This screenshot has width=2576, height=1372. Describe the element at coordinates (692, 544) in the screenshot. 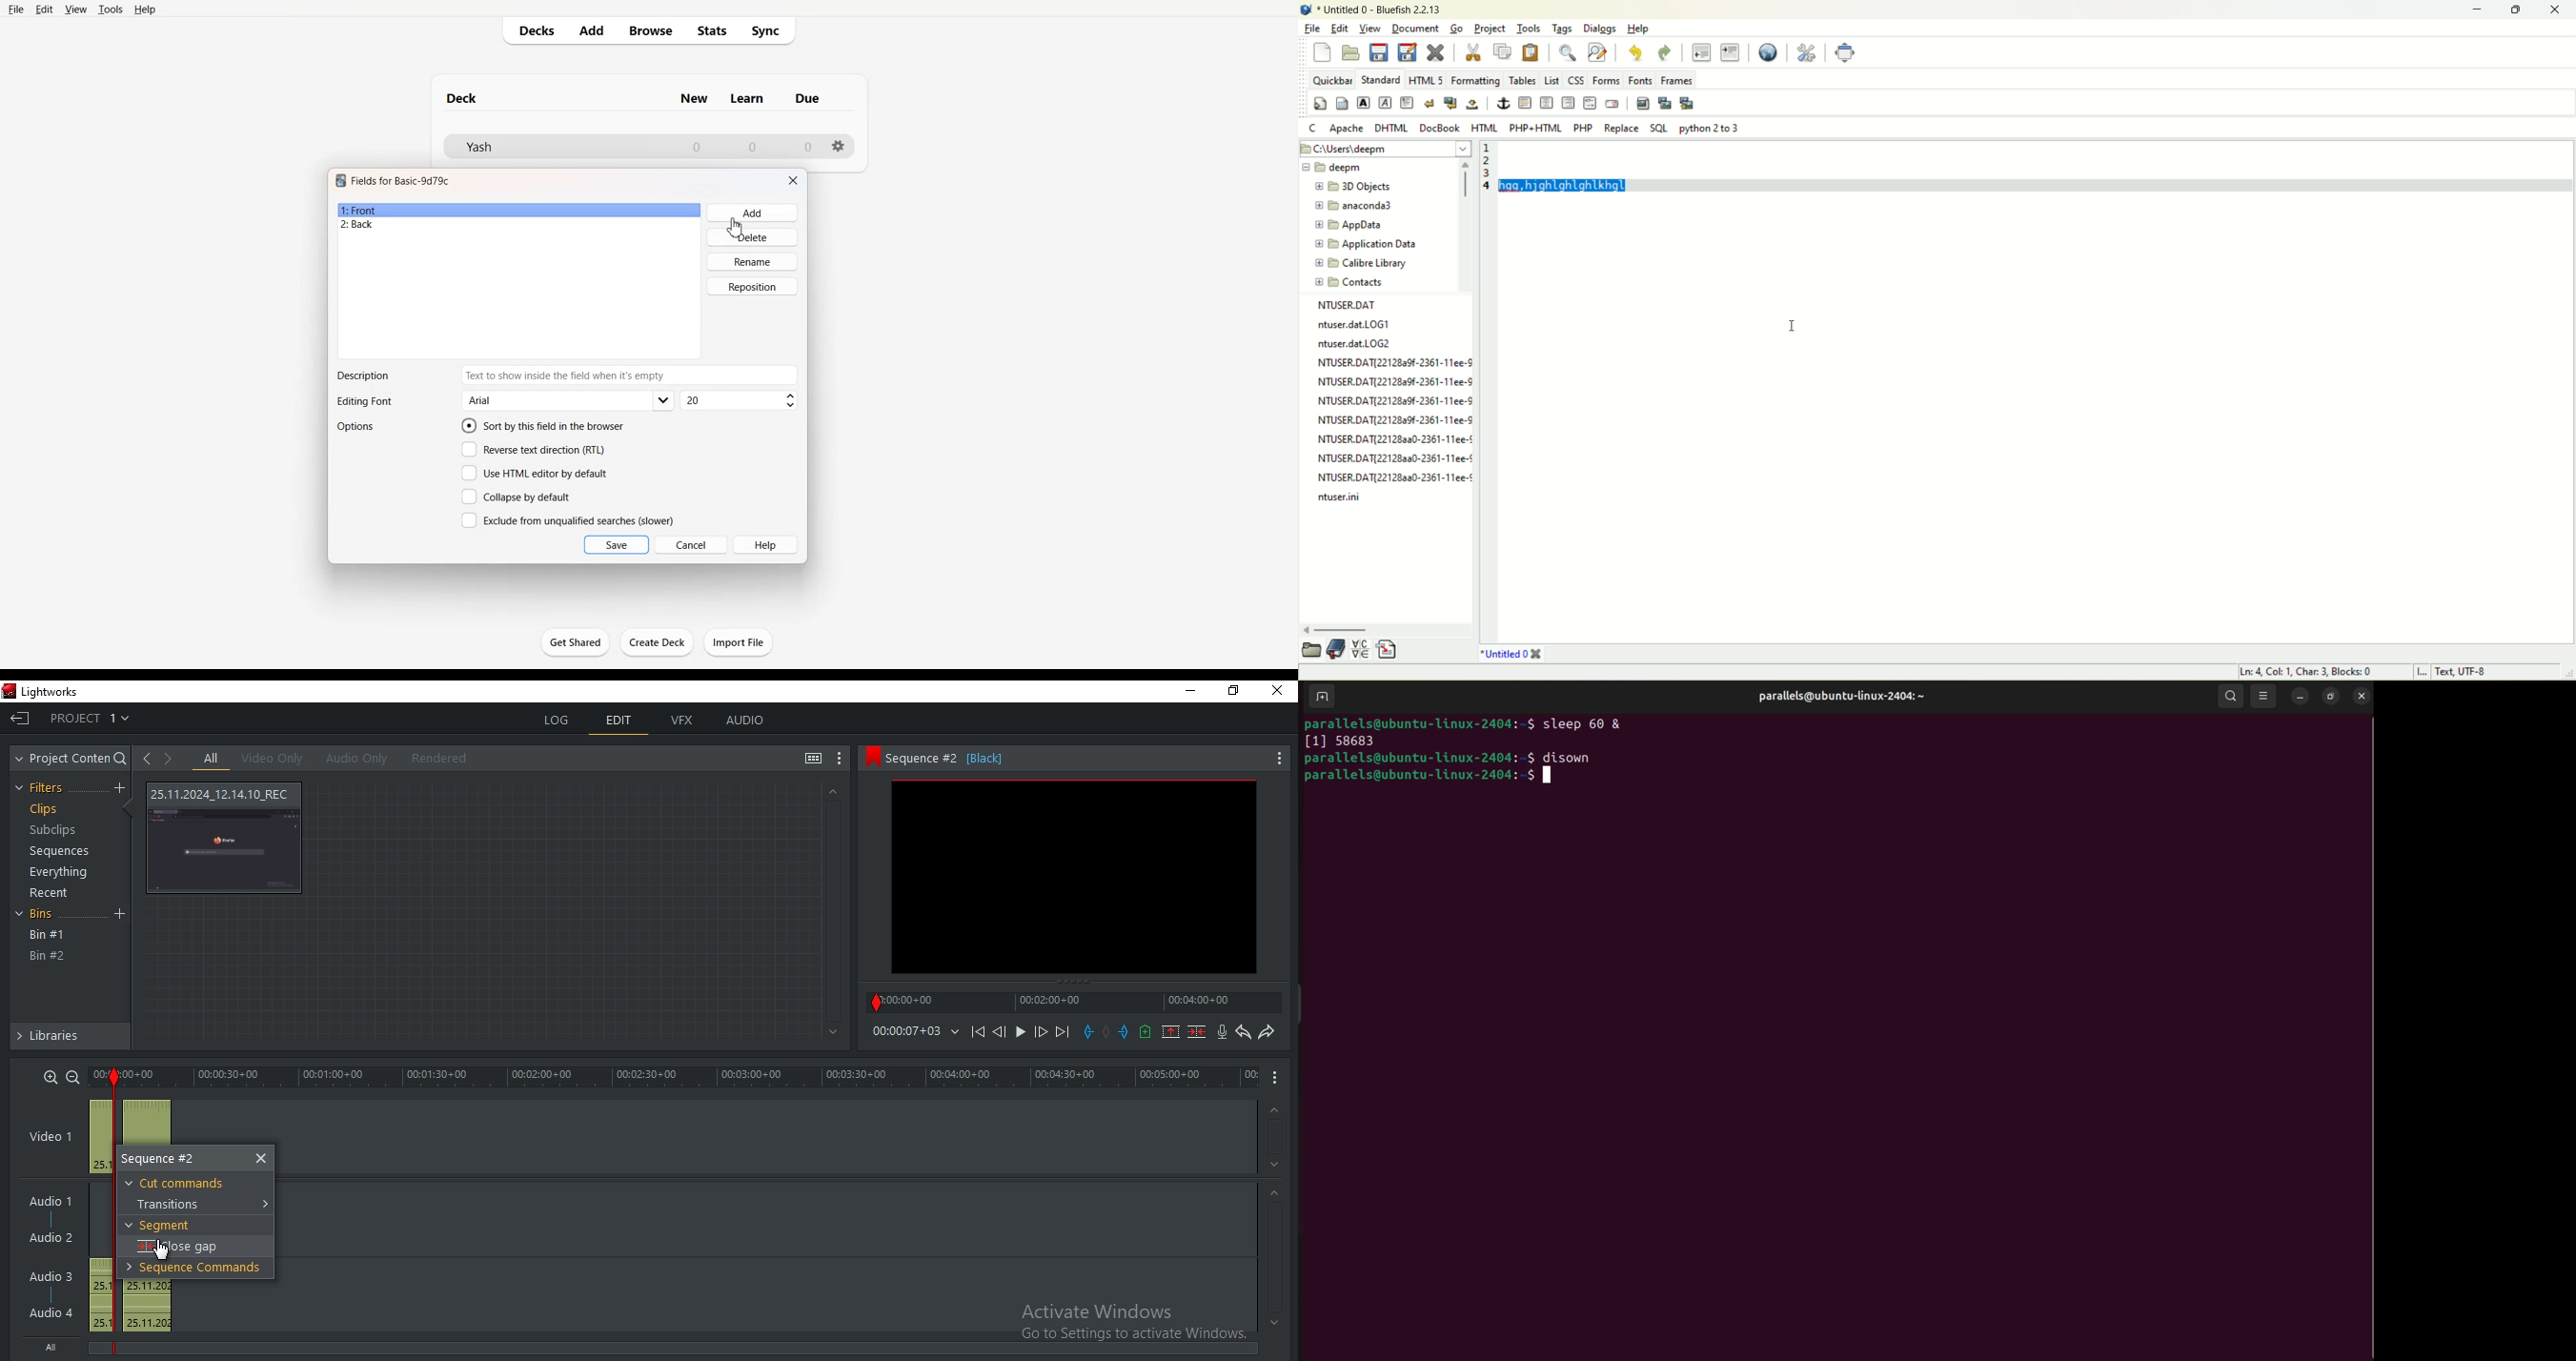

I see `Cancel` at that location.